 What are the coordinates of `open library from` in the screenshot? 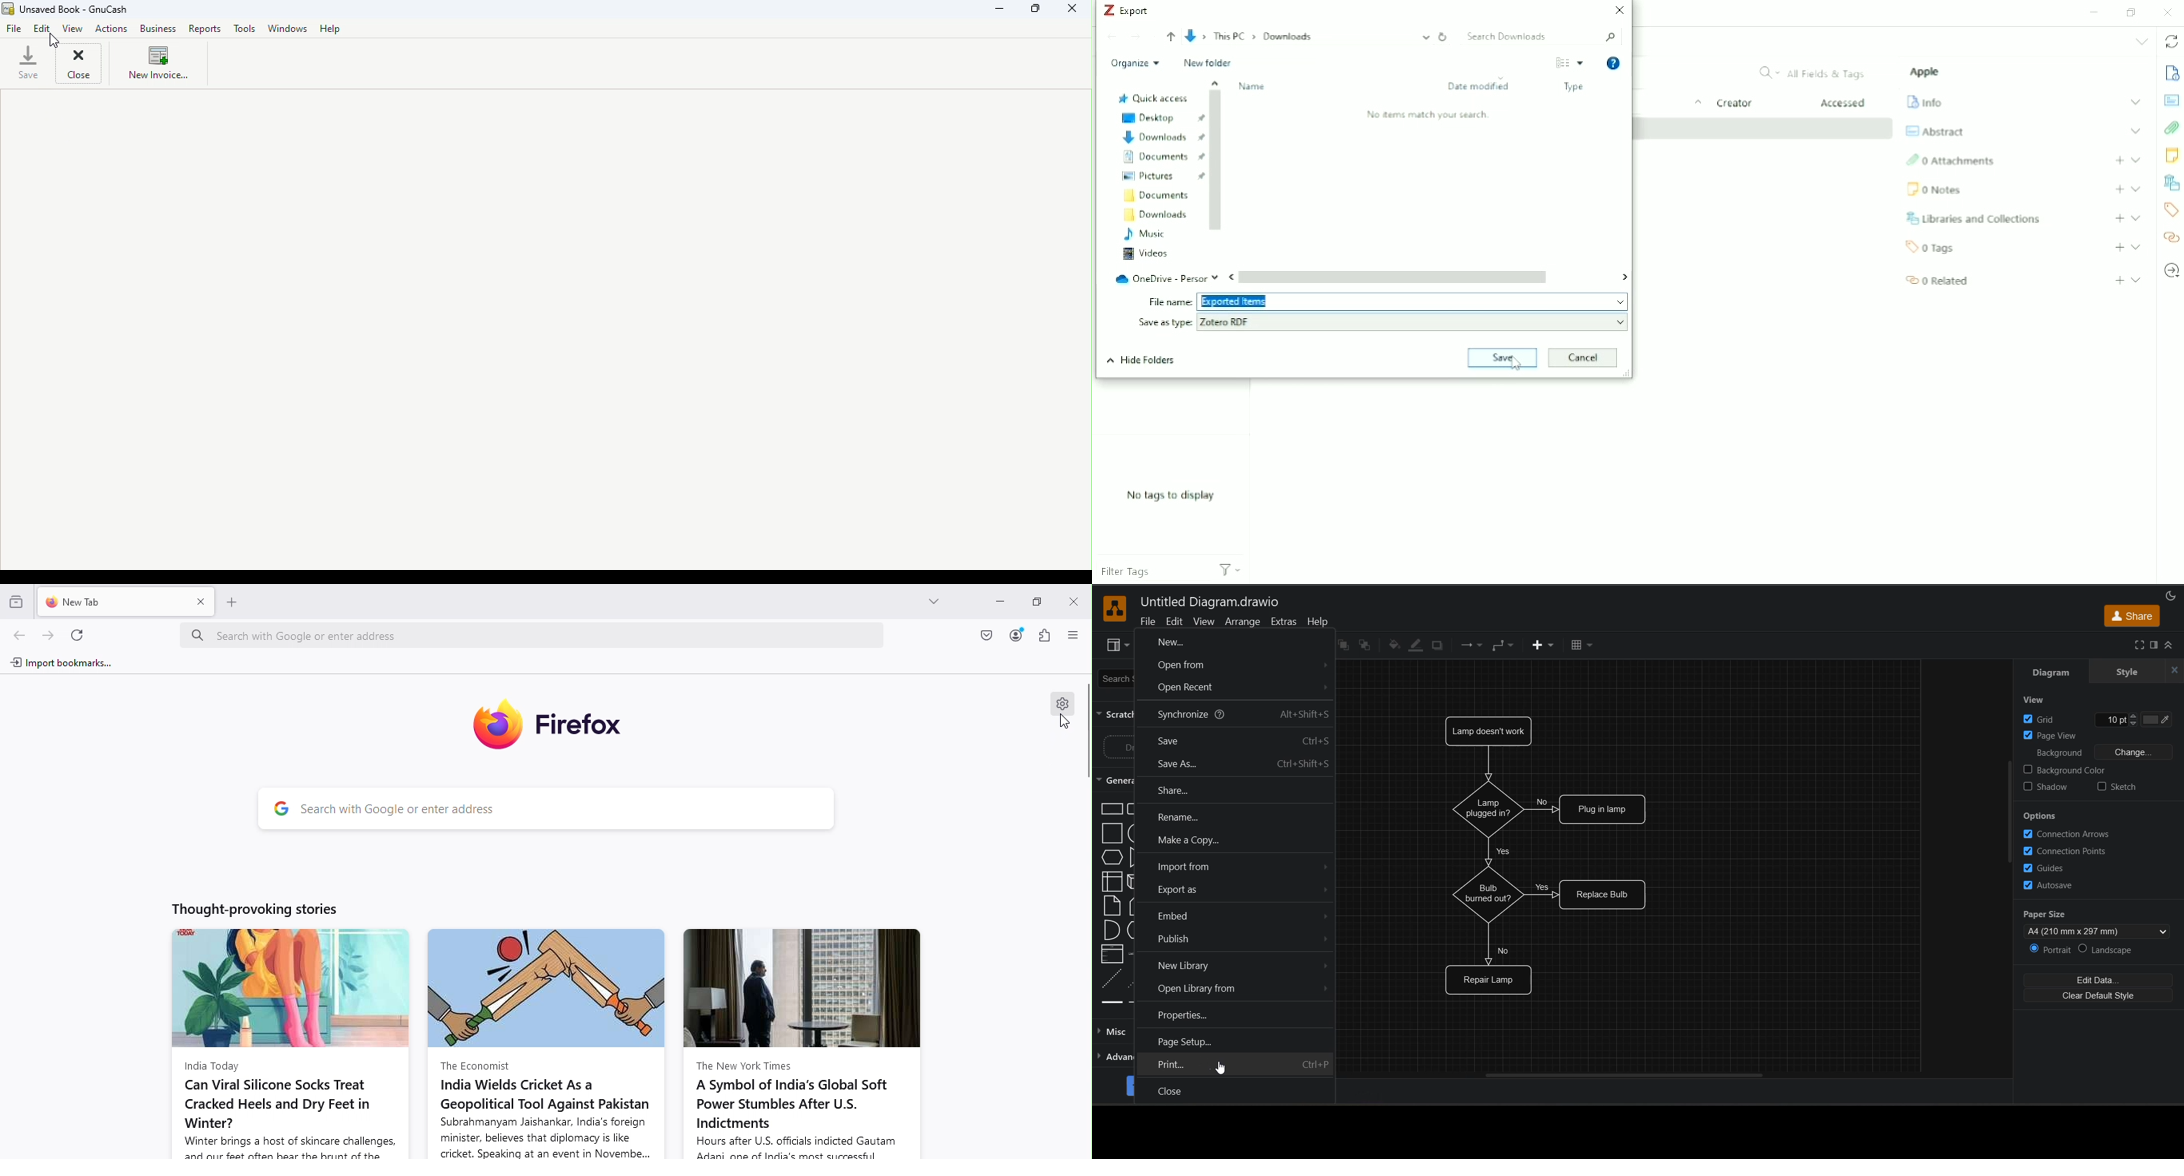 It's located at (1242, 991).